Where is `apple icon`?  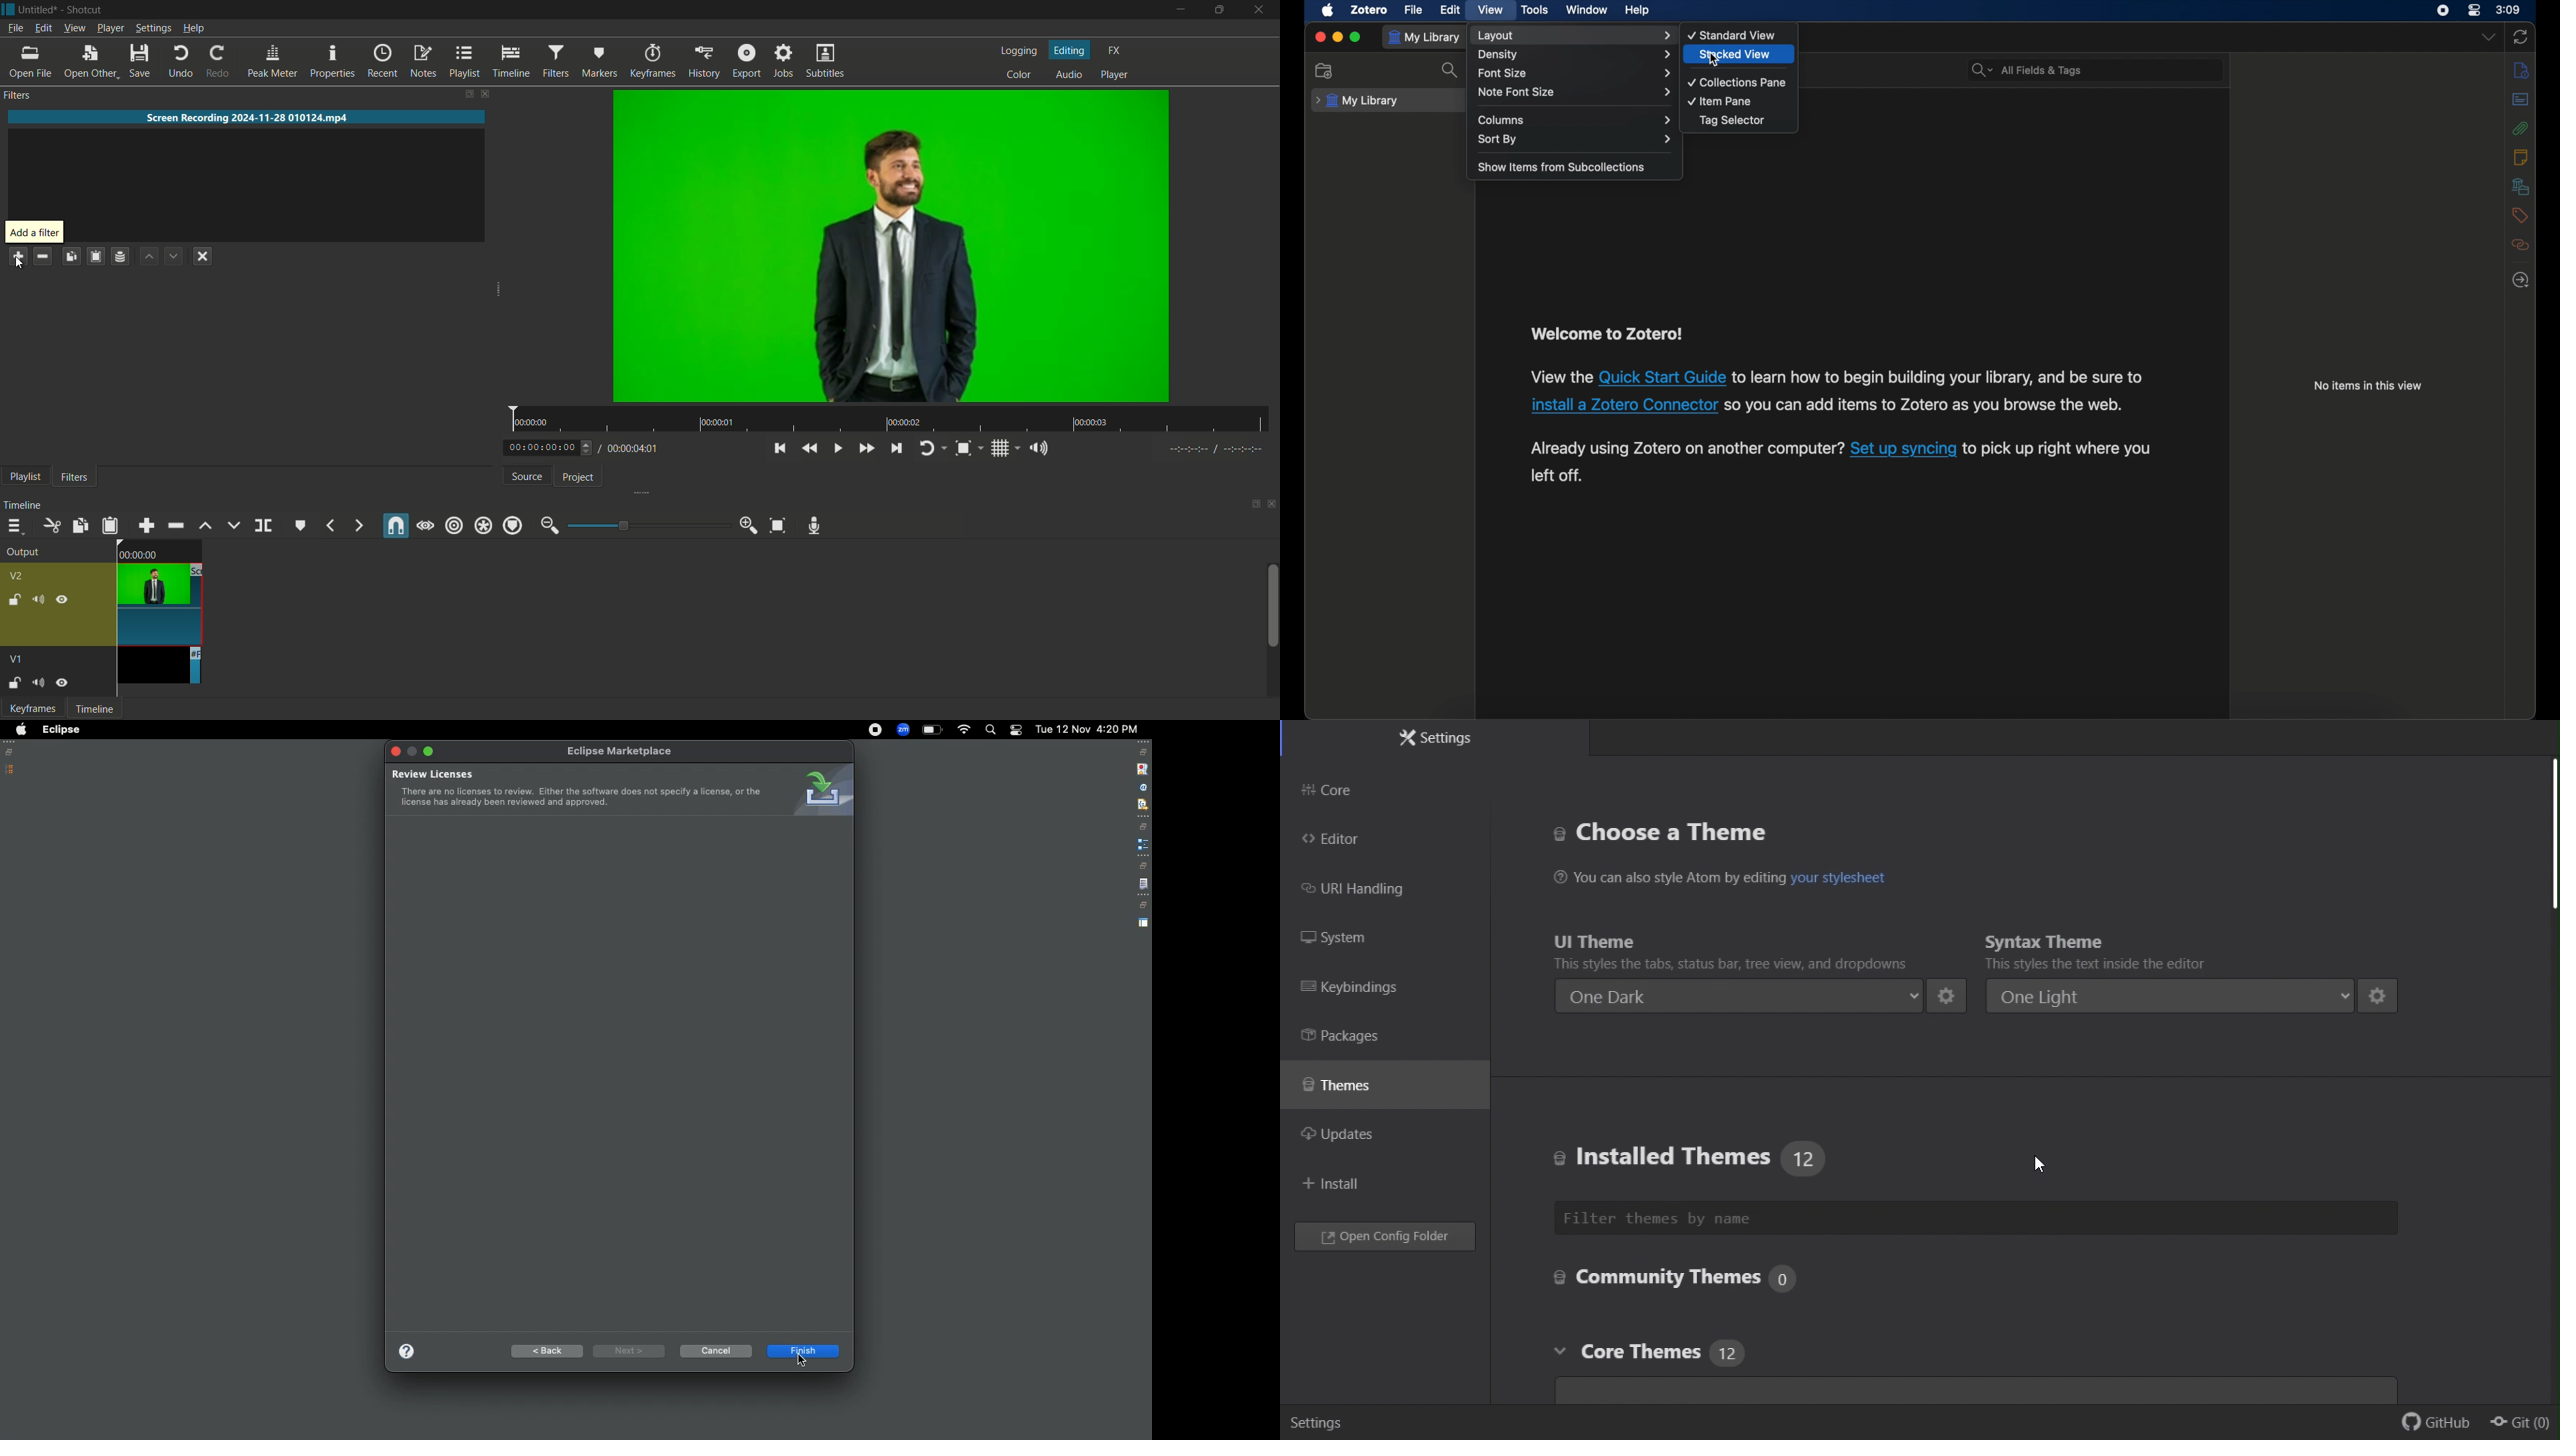
apple icon is located at coordinates (1329, 11).